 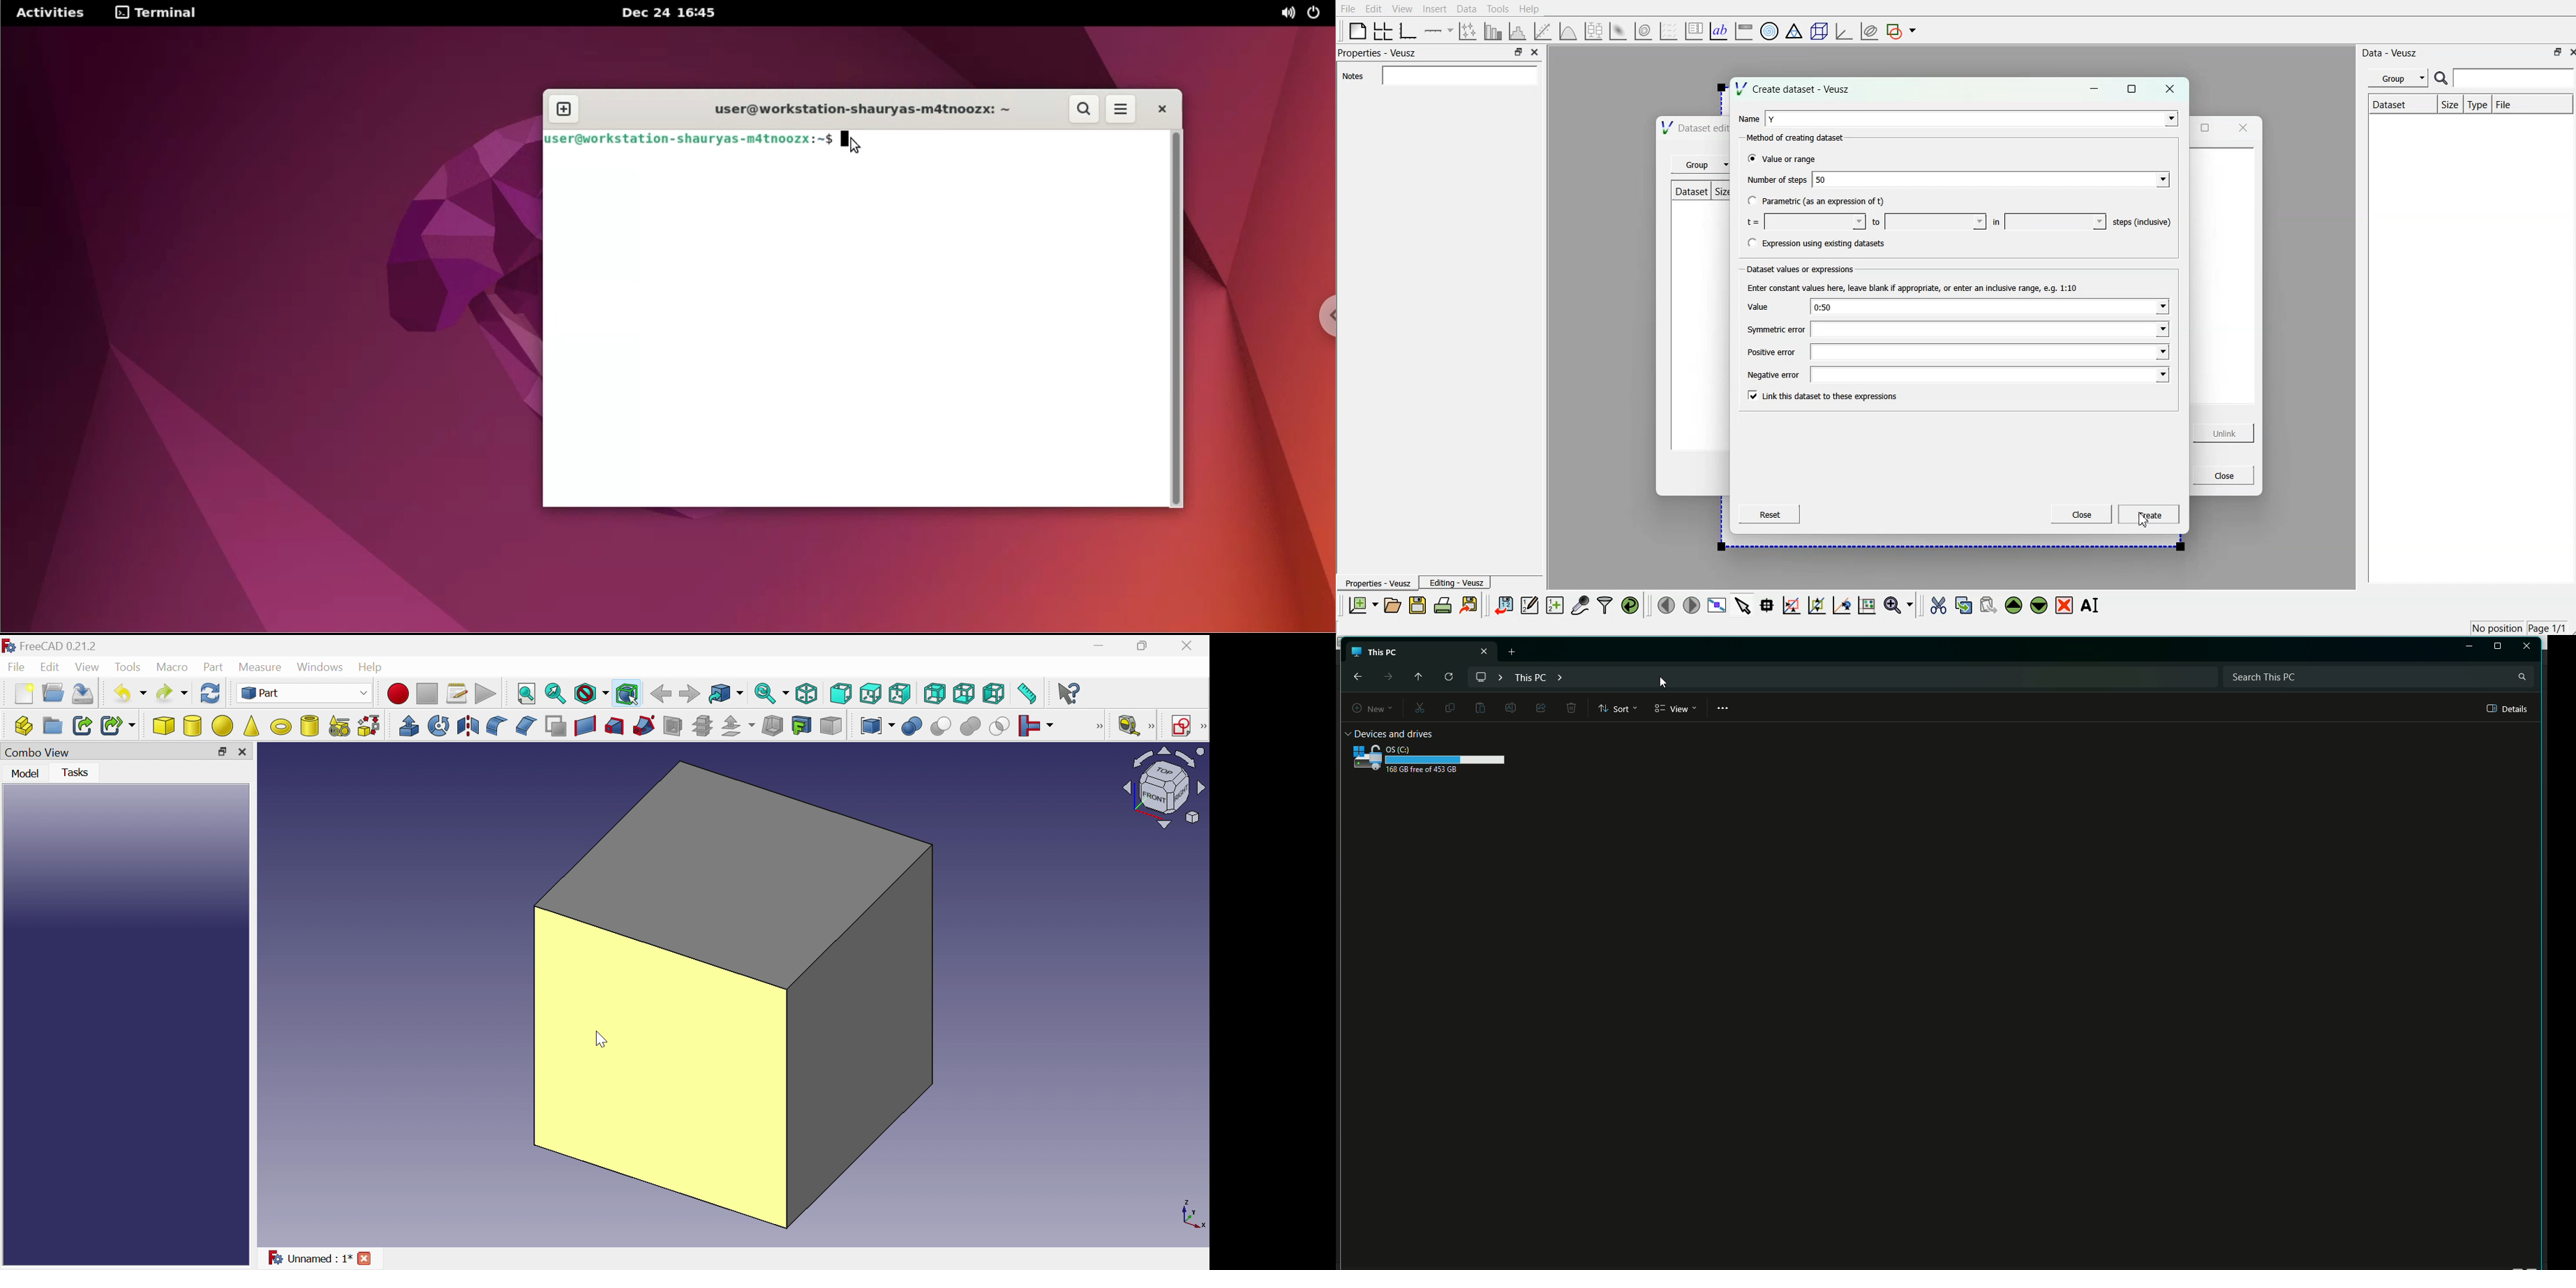 What do you see at coordinates (1417, 606) in the screenshot?
I see `save document` at bounding box center [1417, 606].